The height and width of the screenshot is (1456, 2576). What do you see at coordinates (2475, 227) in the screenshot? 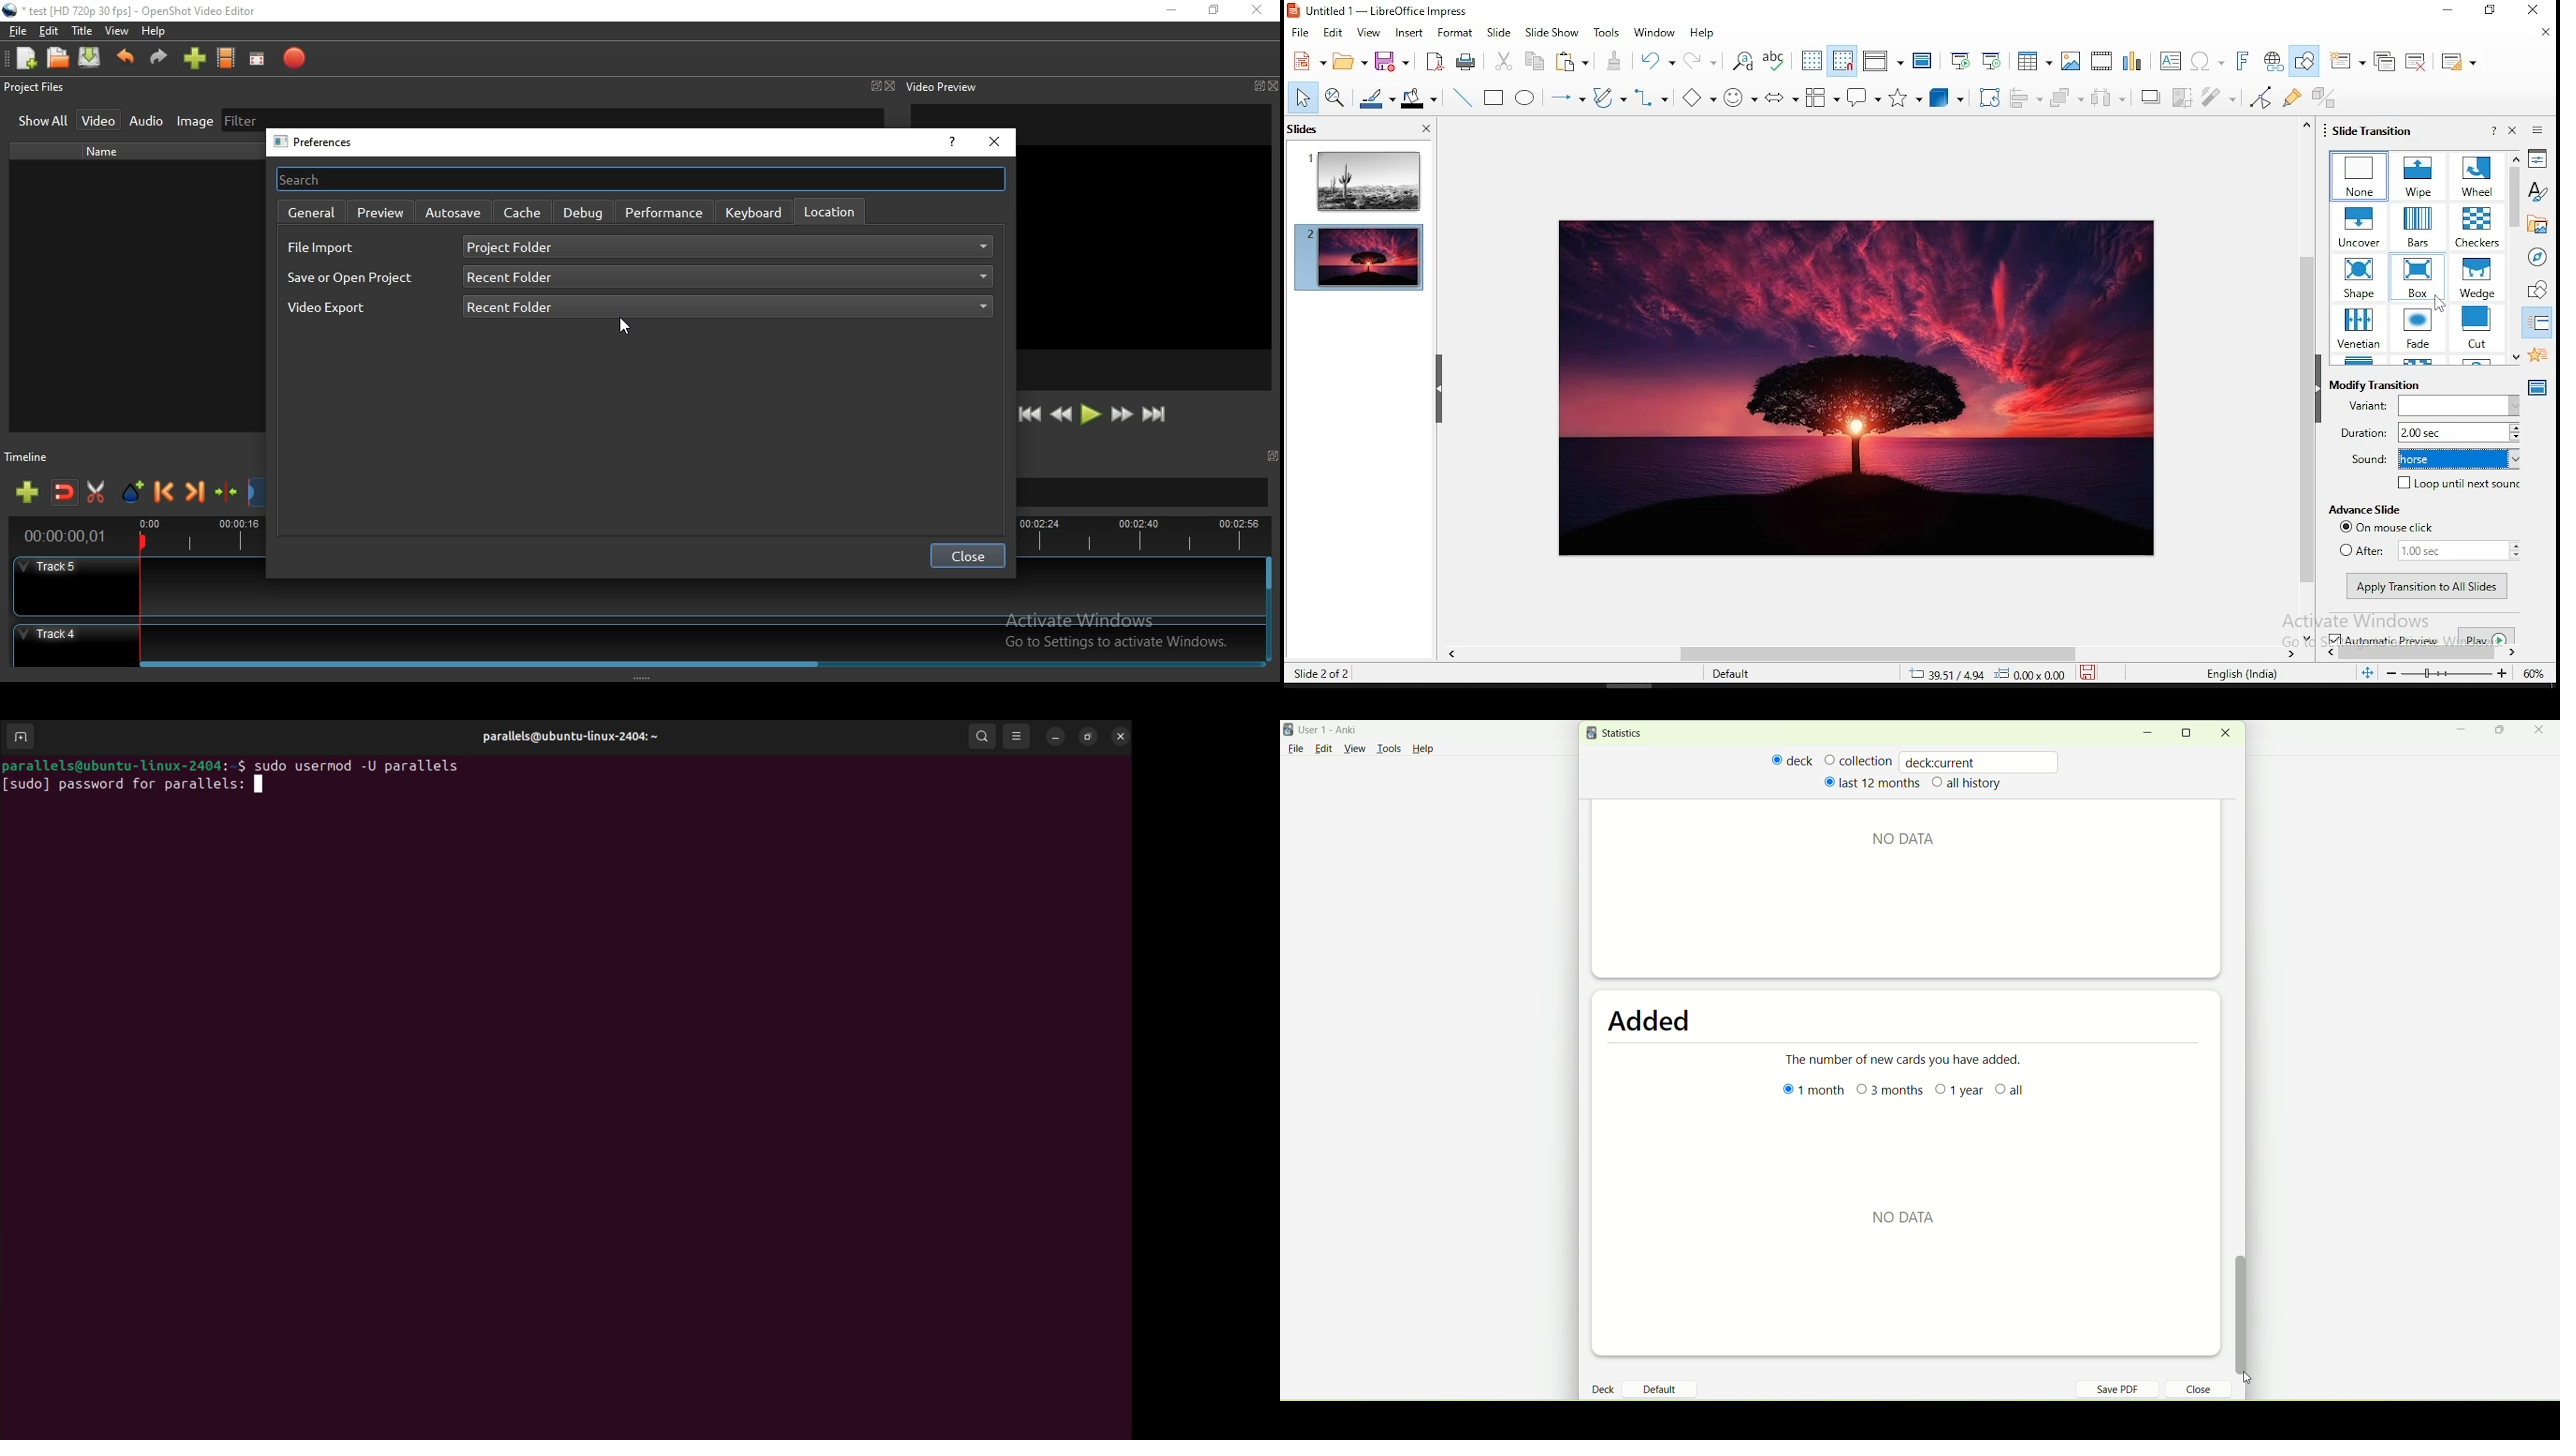
I see `transition effects` at bounding box center [2475, 227].